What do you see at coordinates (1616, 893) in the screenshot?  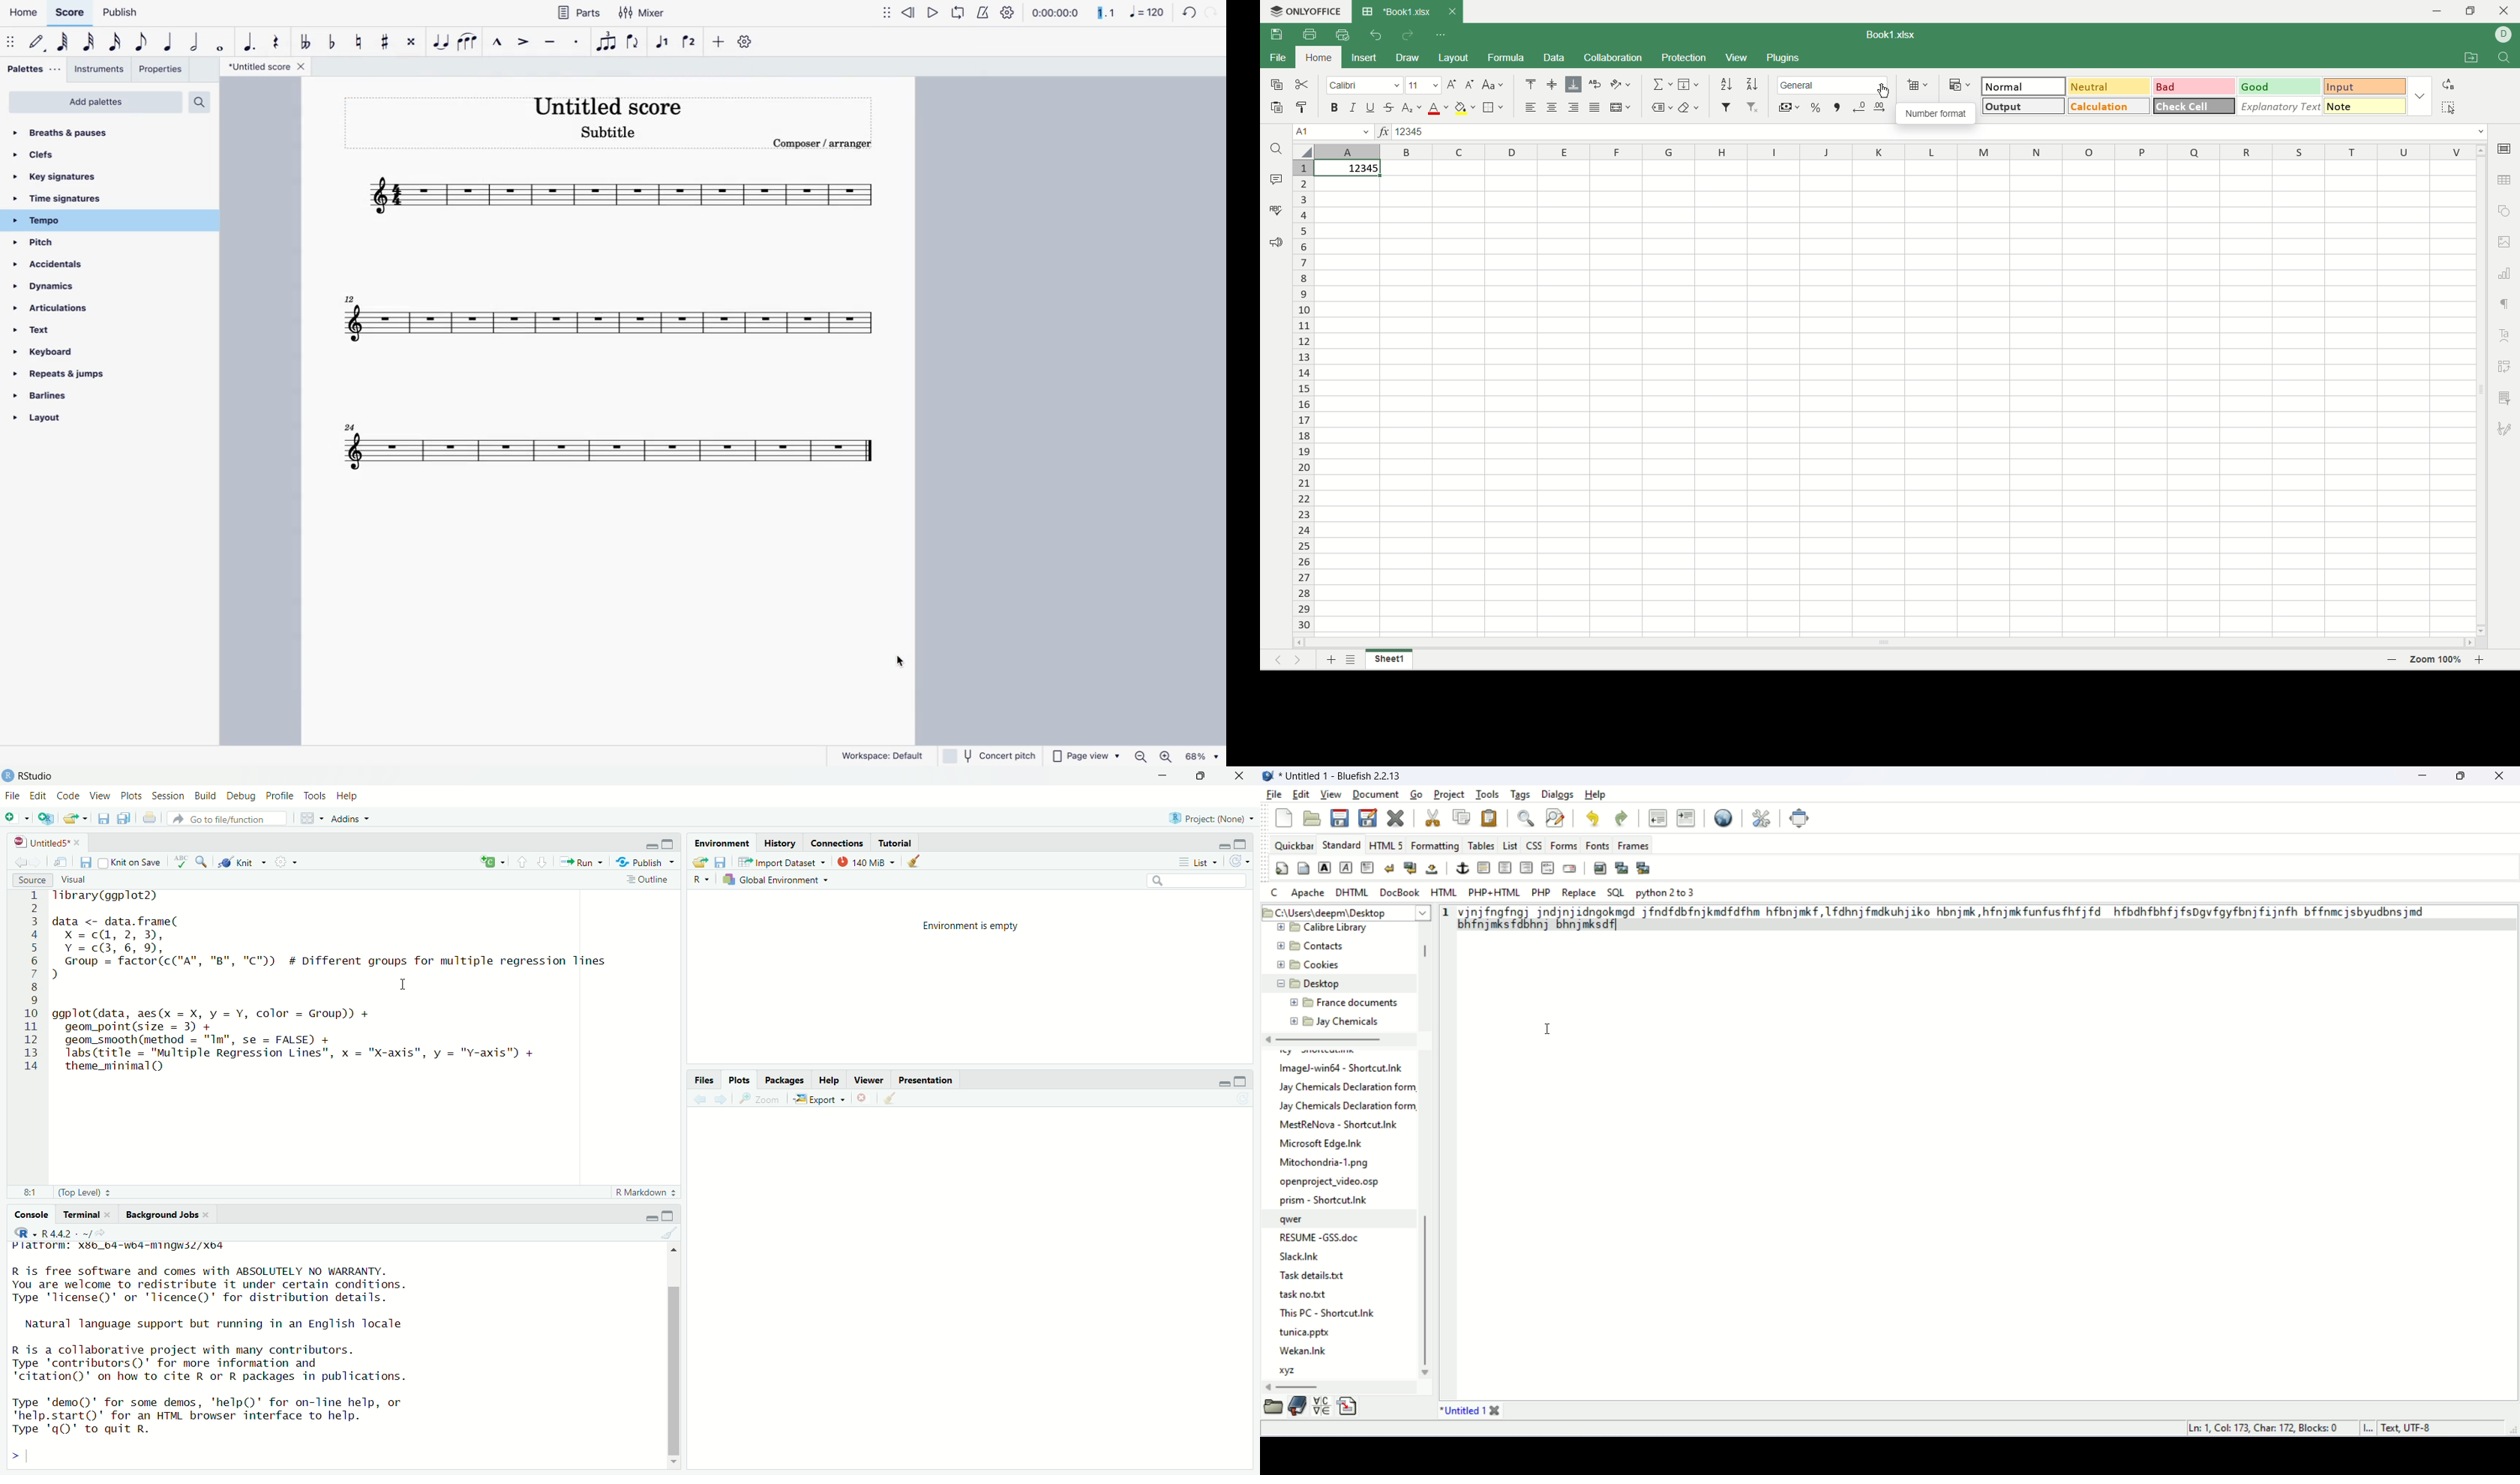 I see `SQL` at bounding box center [1616, 893].